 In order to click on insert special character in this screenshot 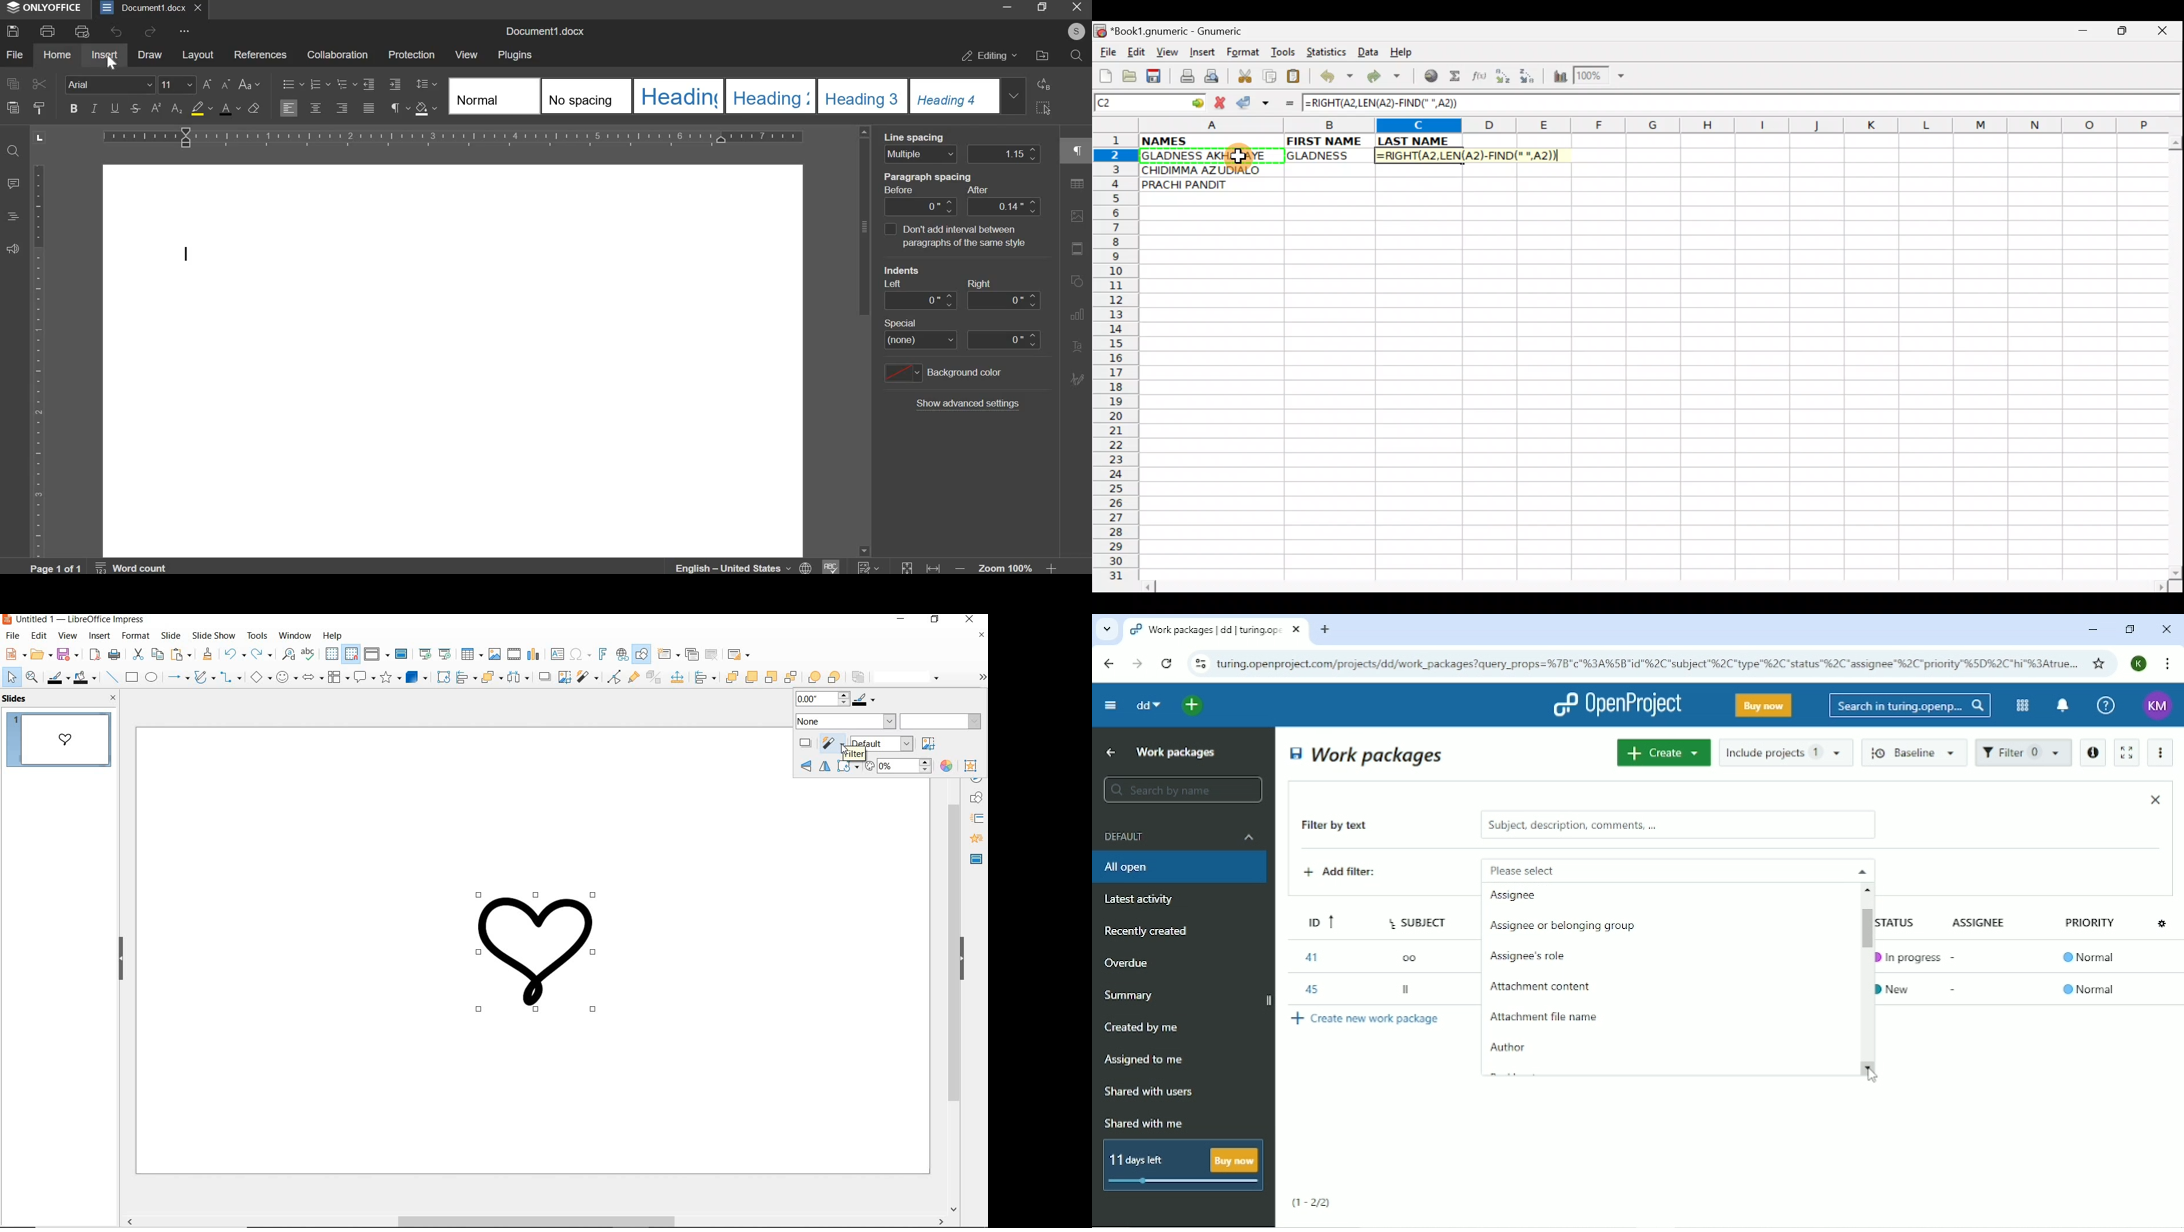, I will do `click(580, 655)`.